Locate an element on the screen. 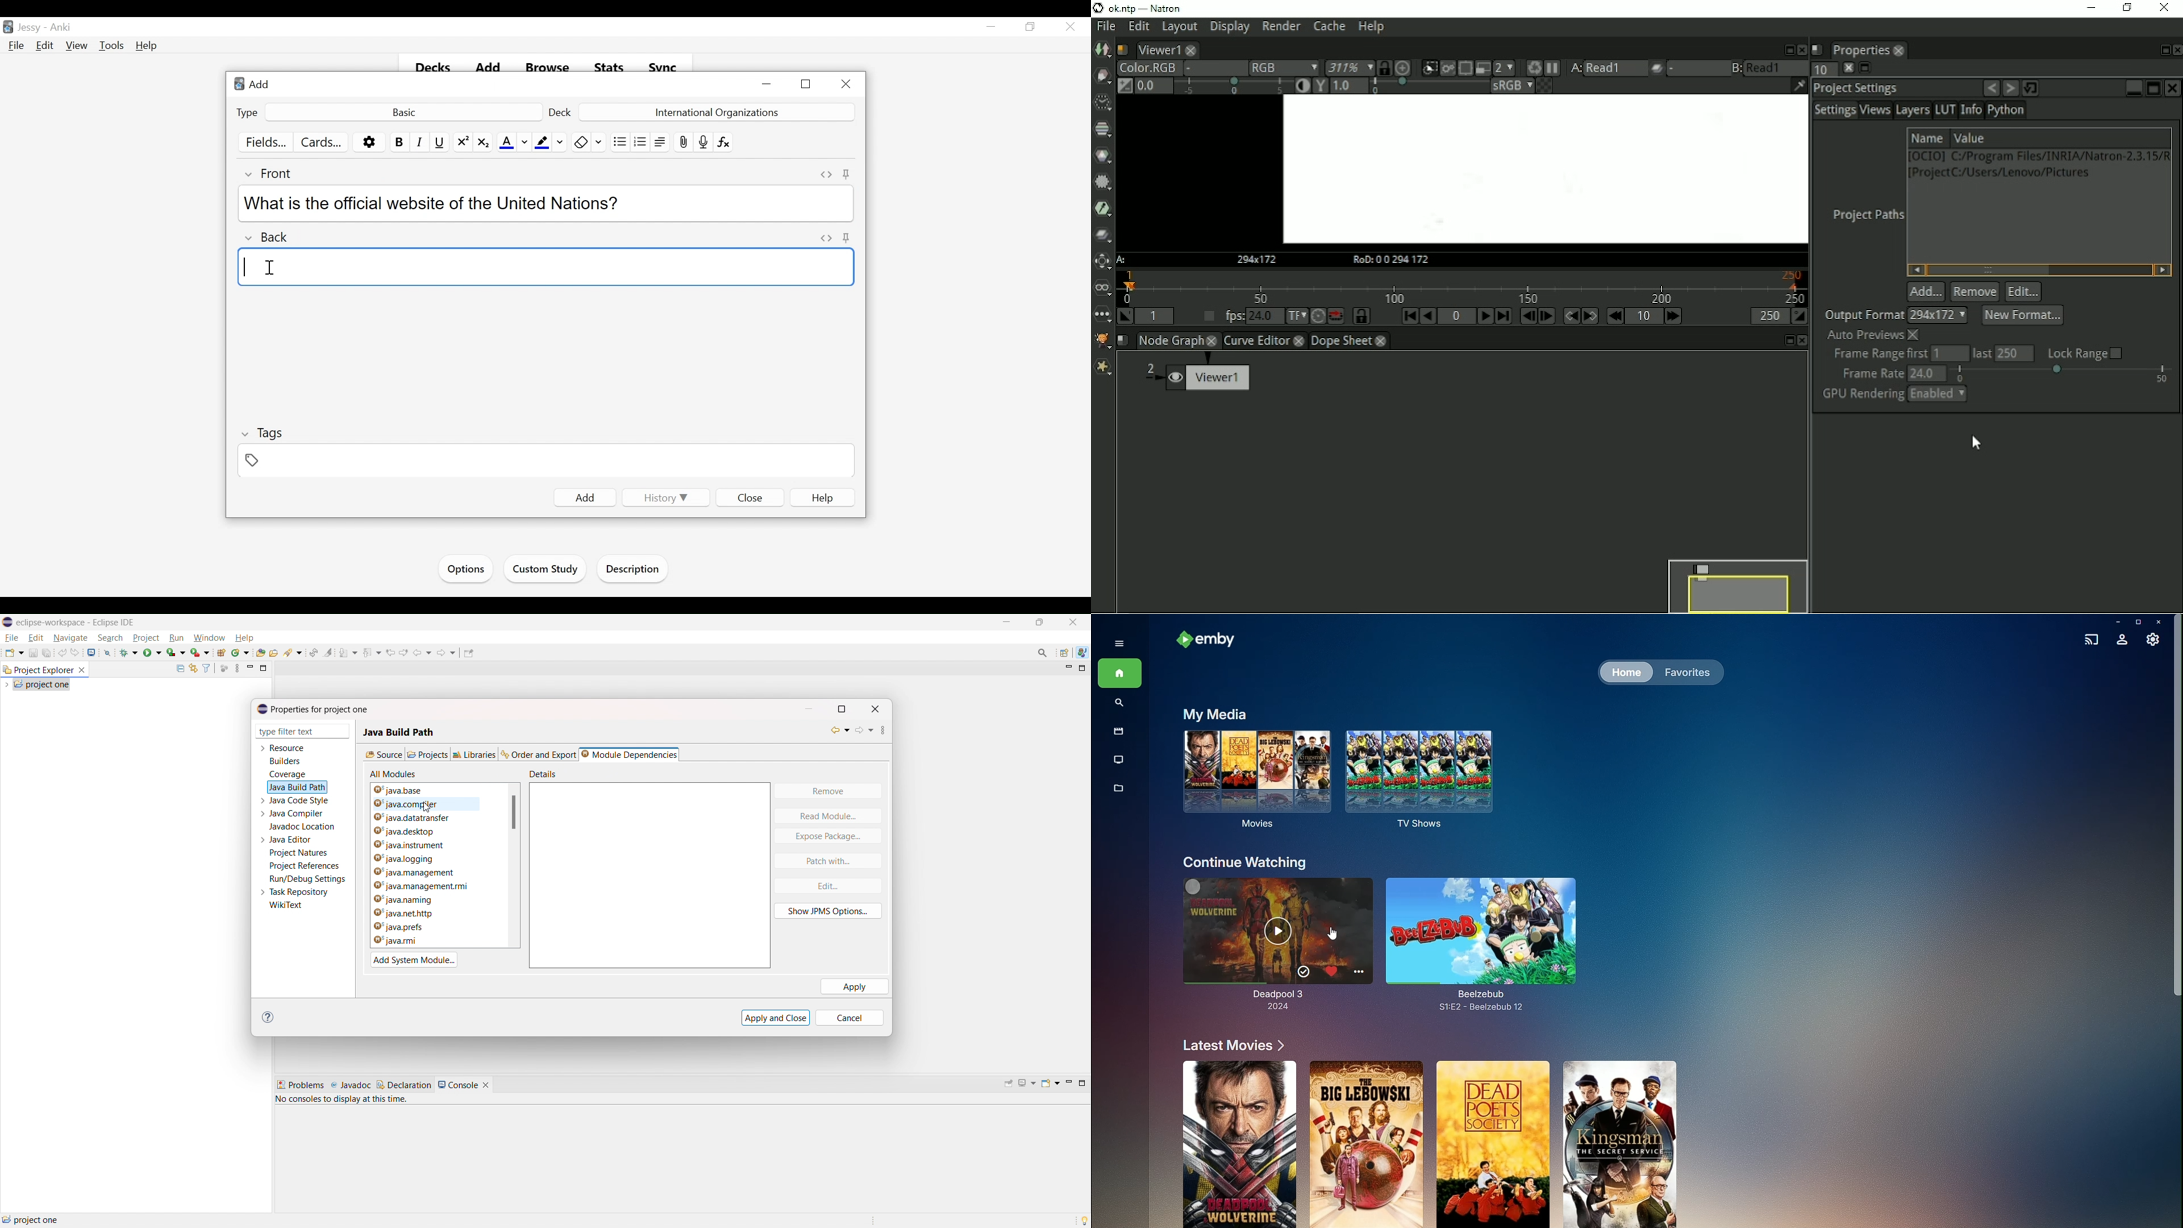 This screenshot has height=1232, width=2184. add is located at coordinates (483, 63).